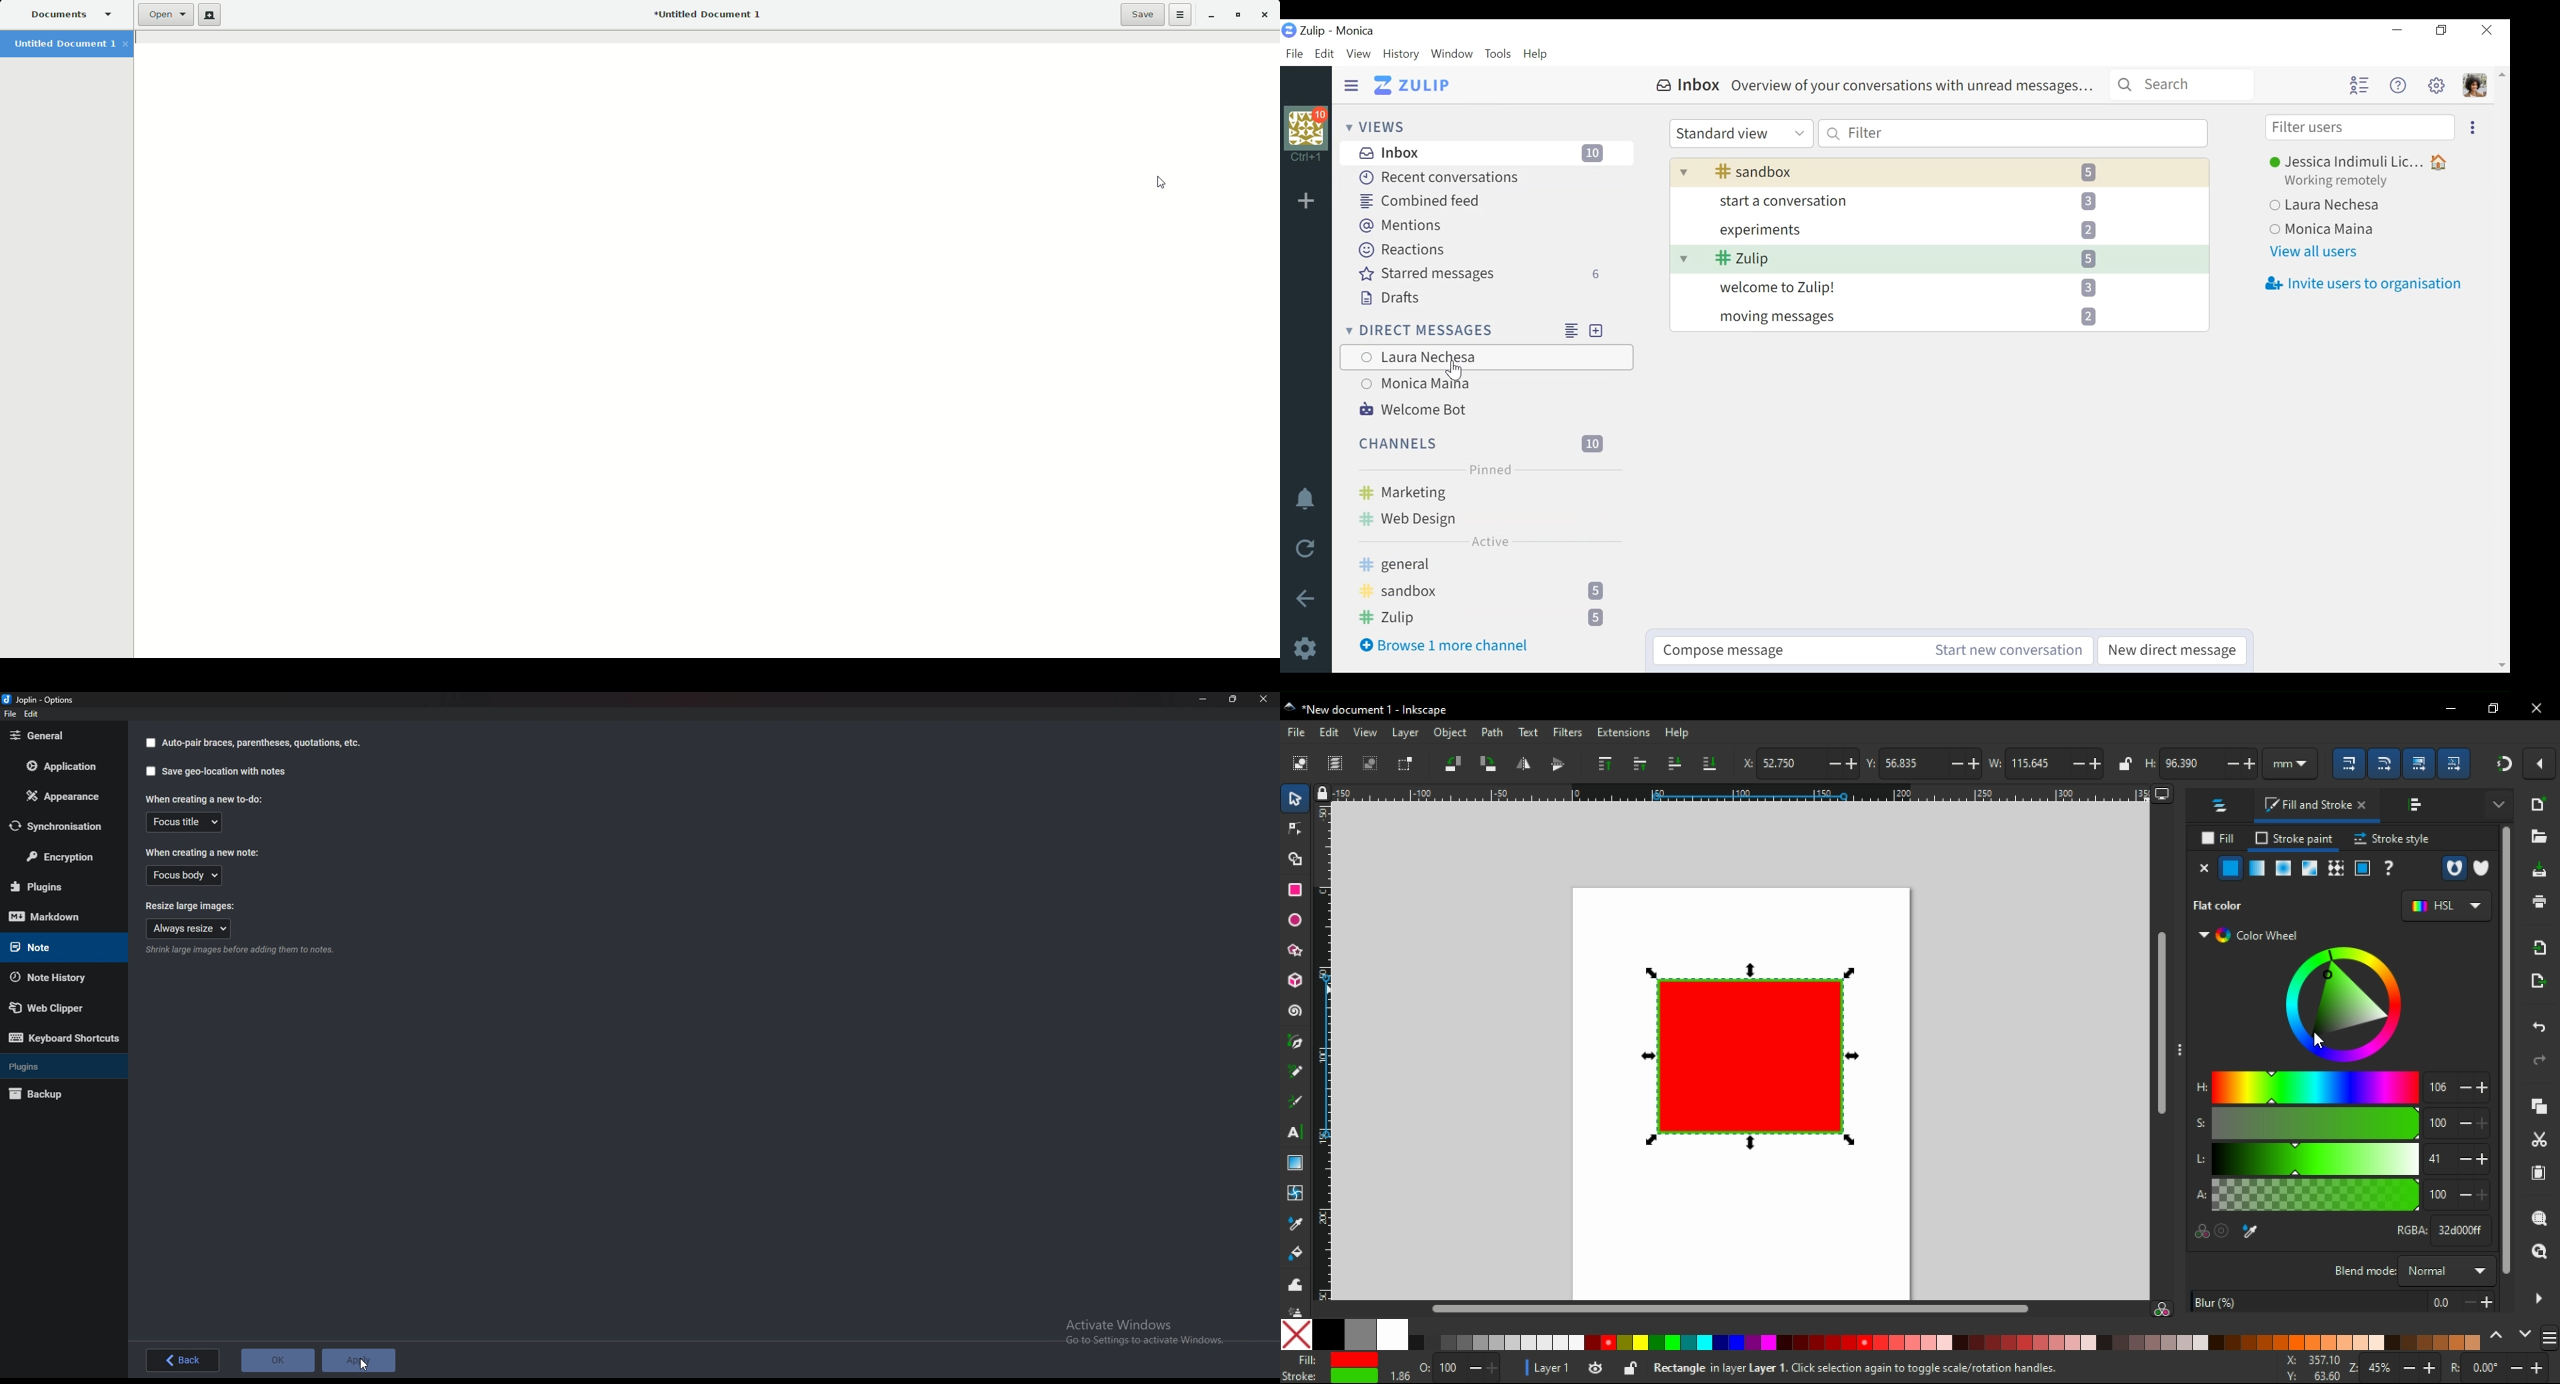 The height and width of the screenshot is (1400, 2576). I want to click on flip vertical, so click(1558, 763).